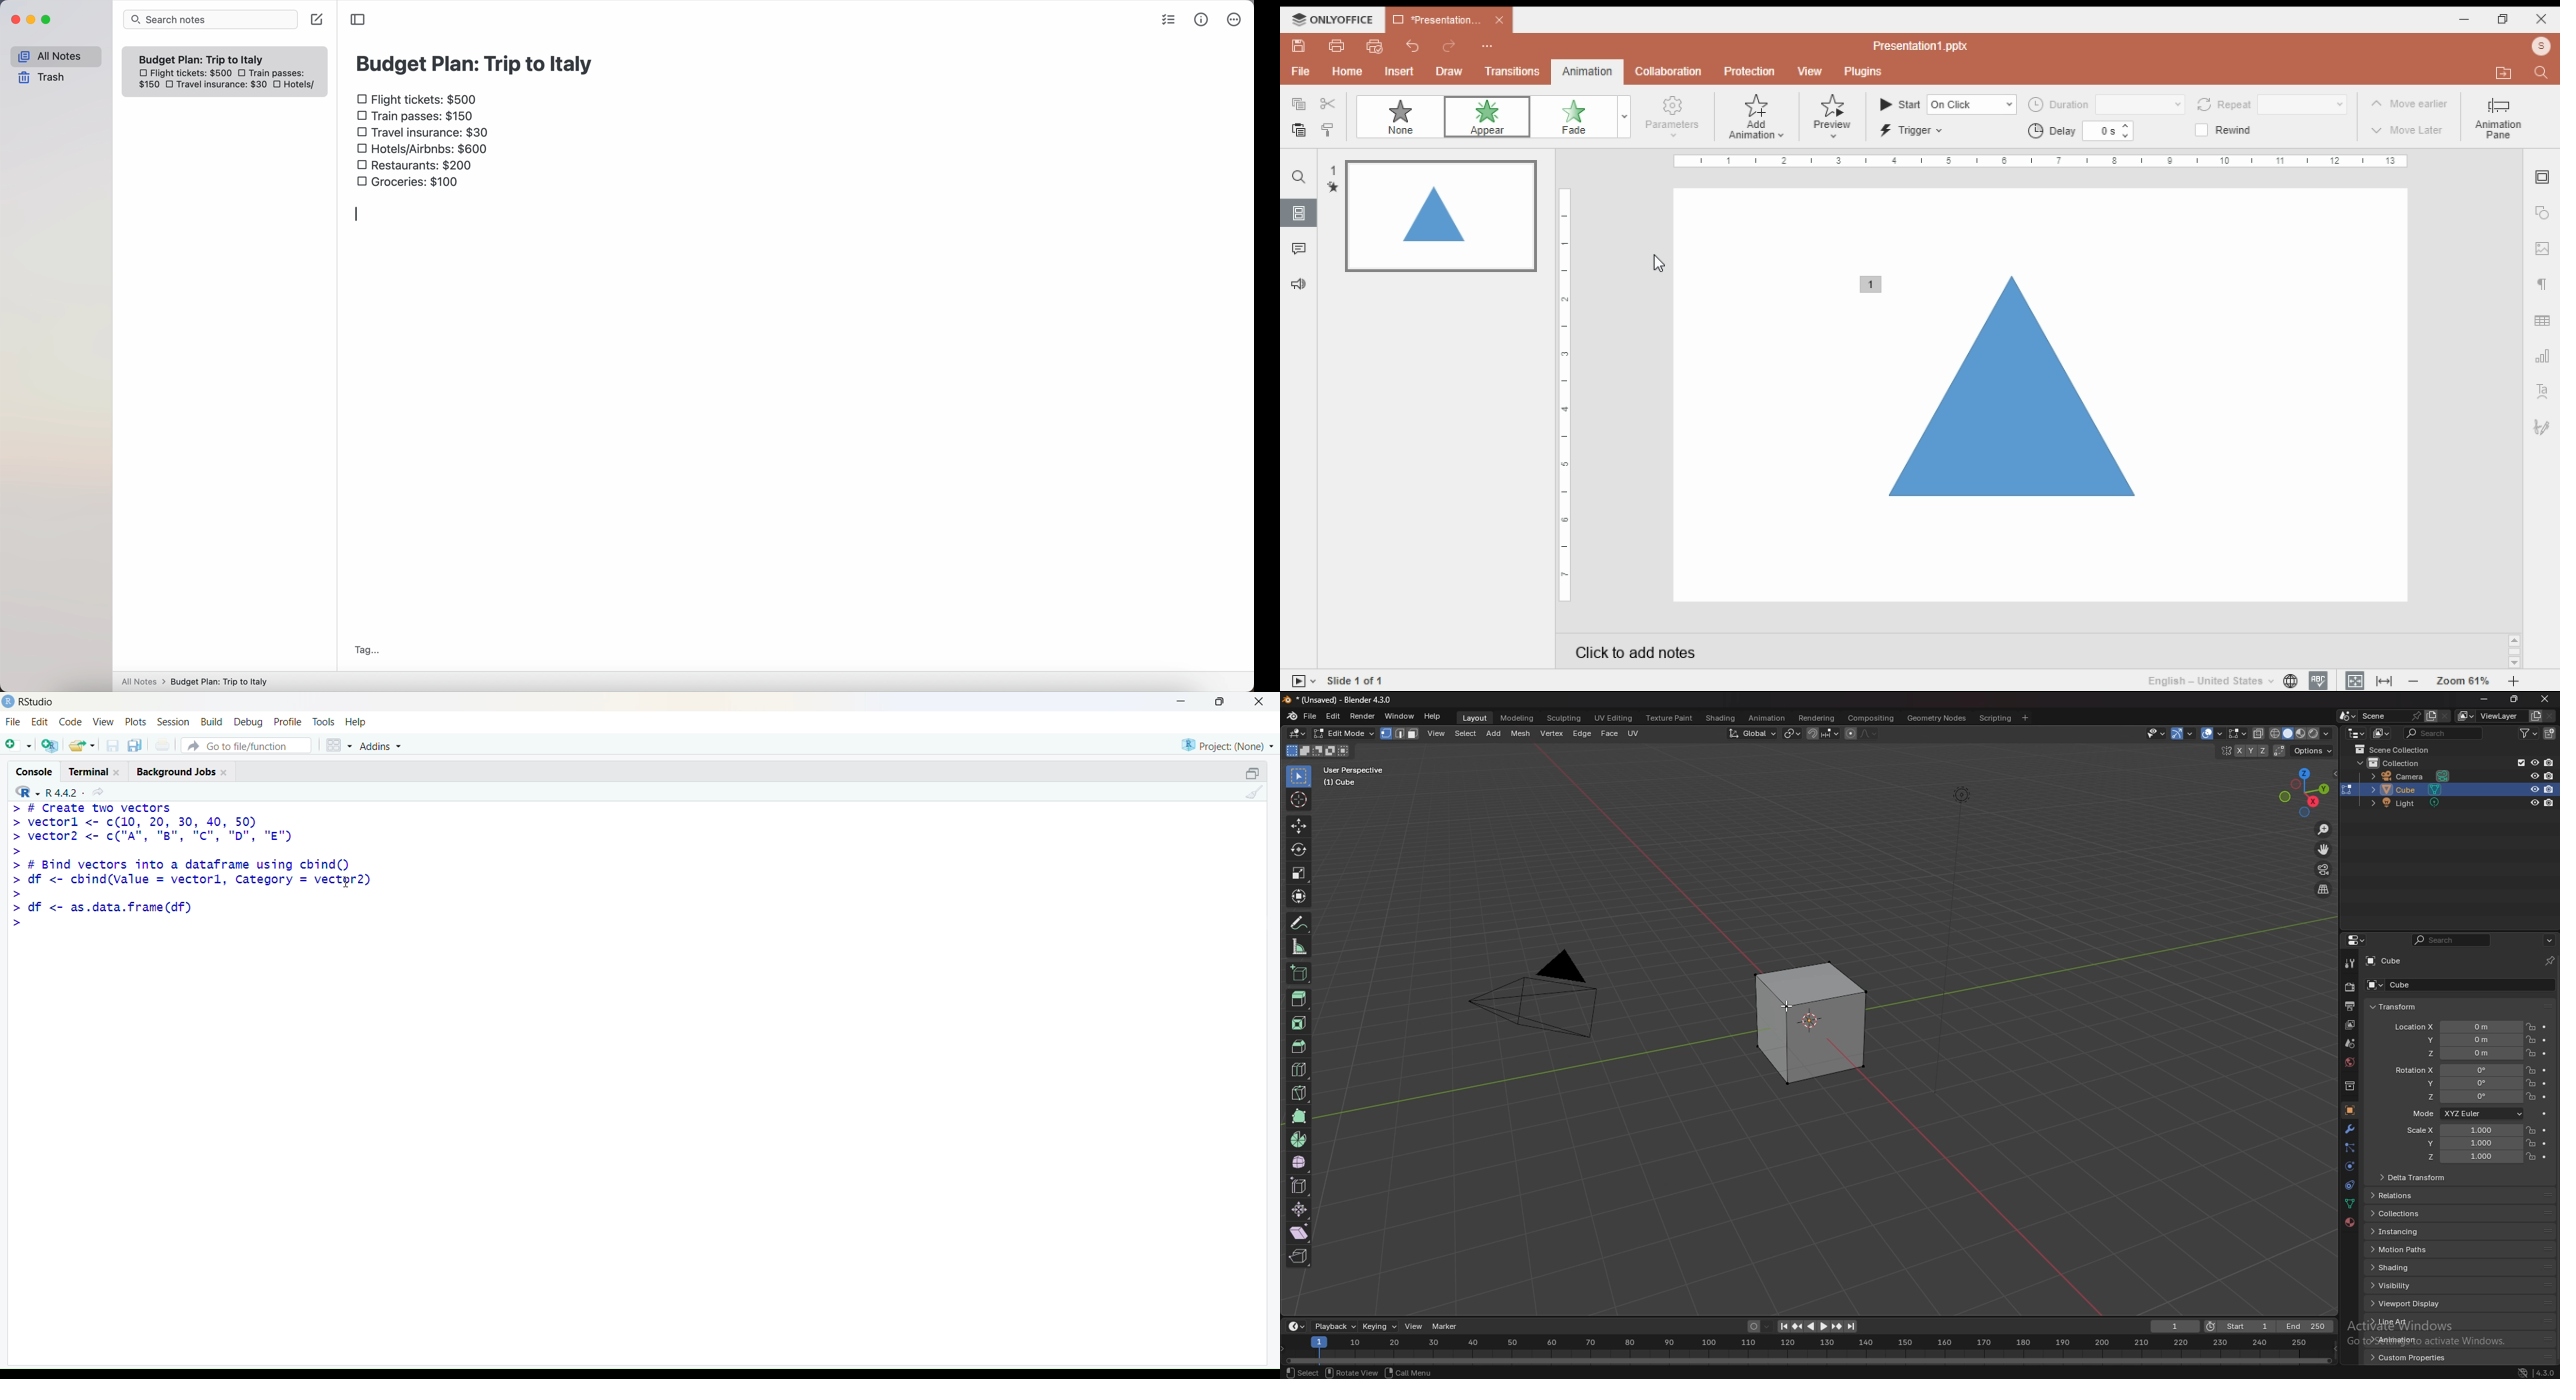 Image resolution: width=2576 pixels, height=1400 pixels. What do you see at coordinates (2140, 103) in the screenshot?
I see `duration ` at bounding box center [2140, 103].